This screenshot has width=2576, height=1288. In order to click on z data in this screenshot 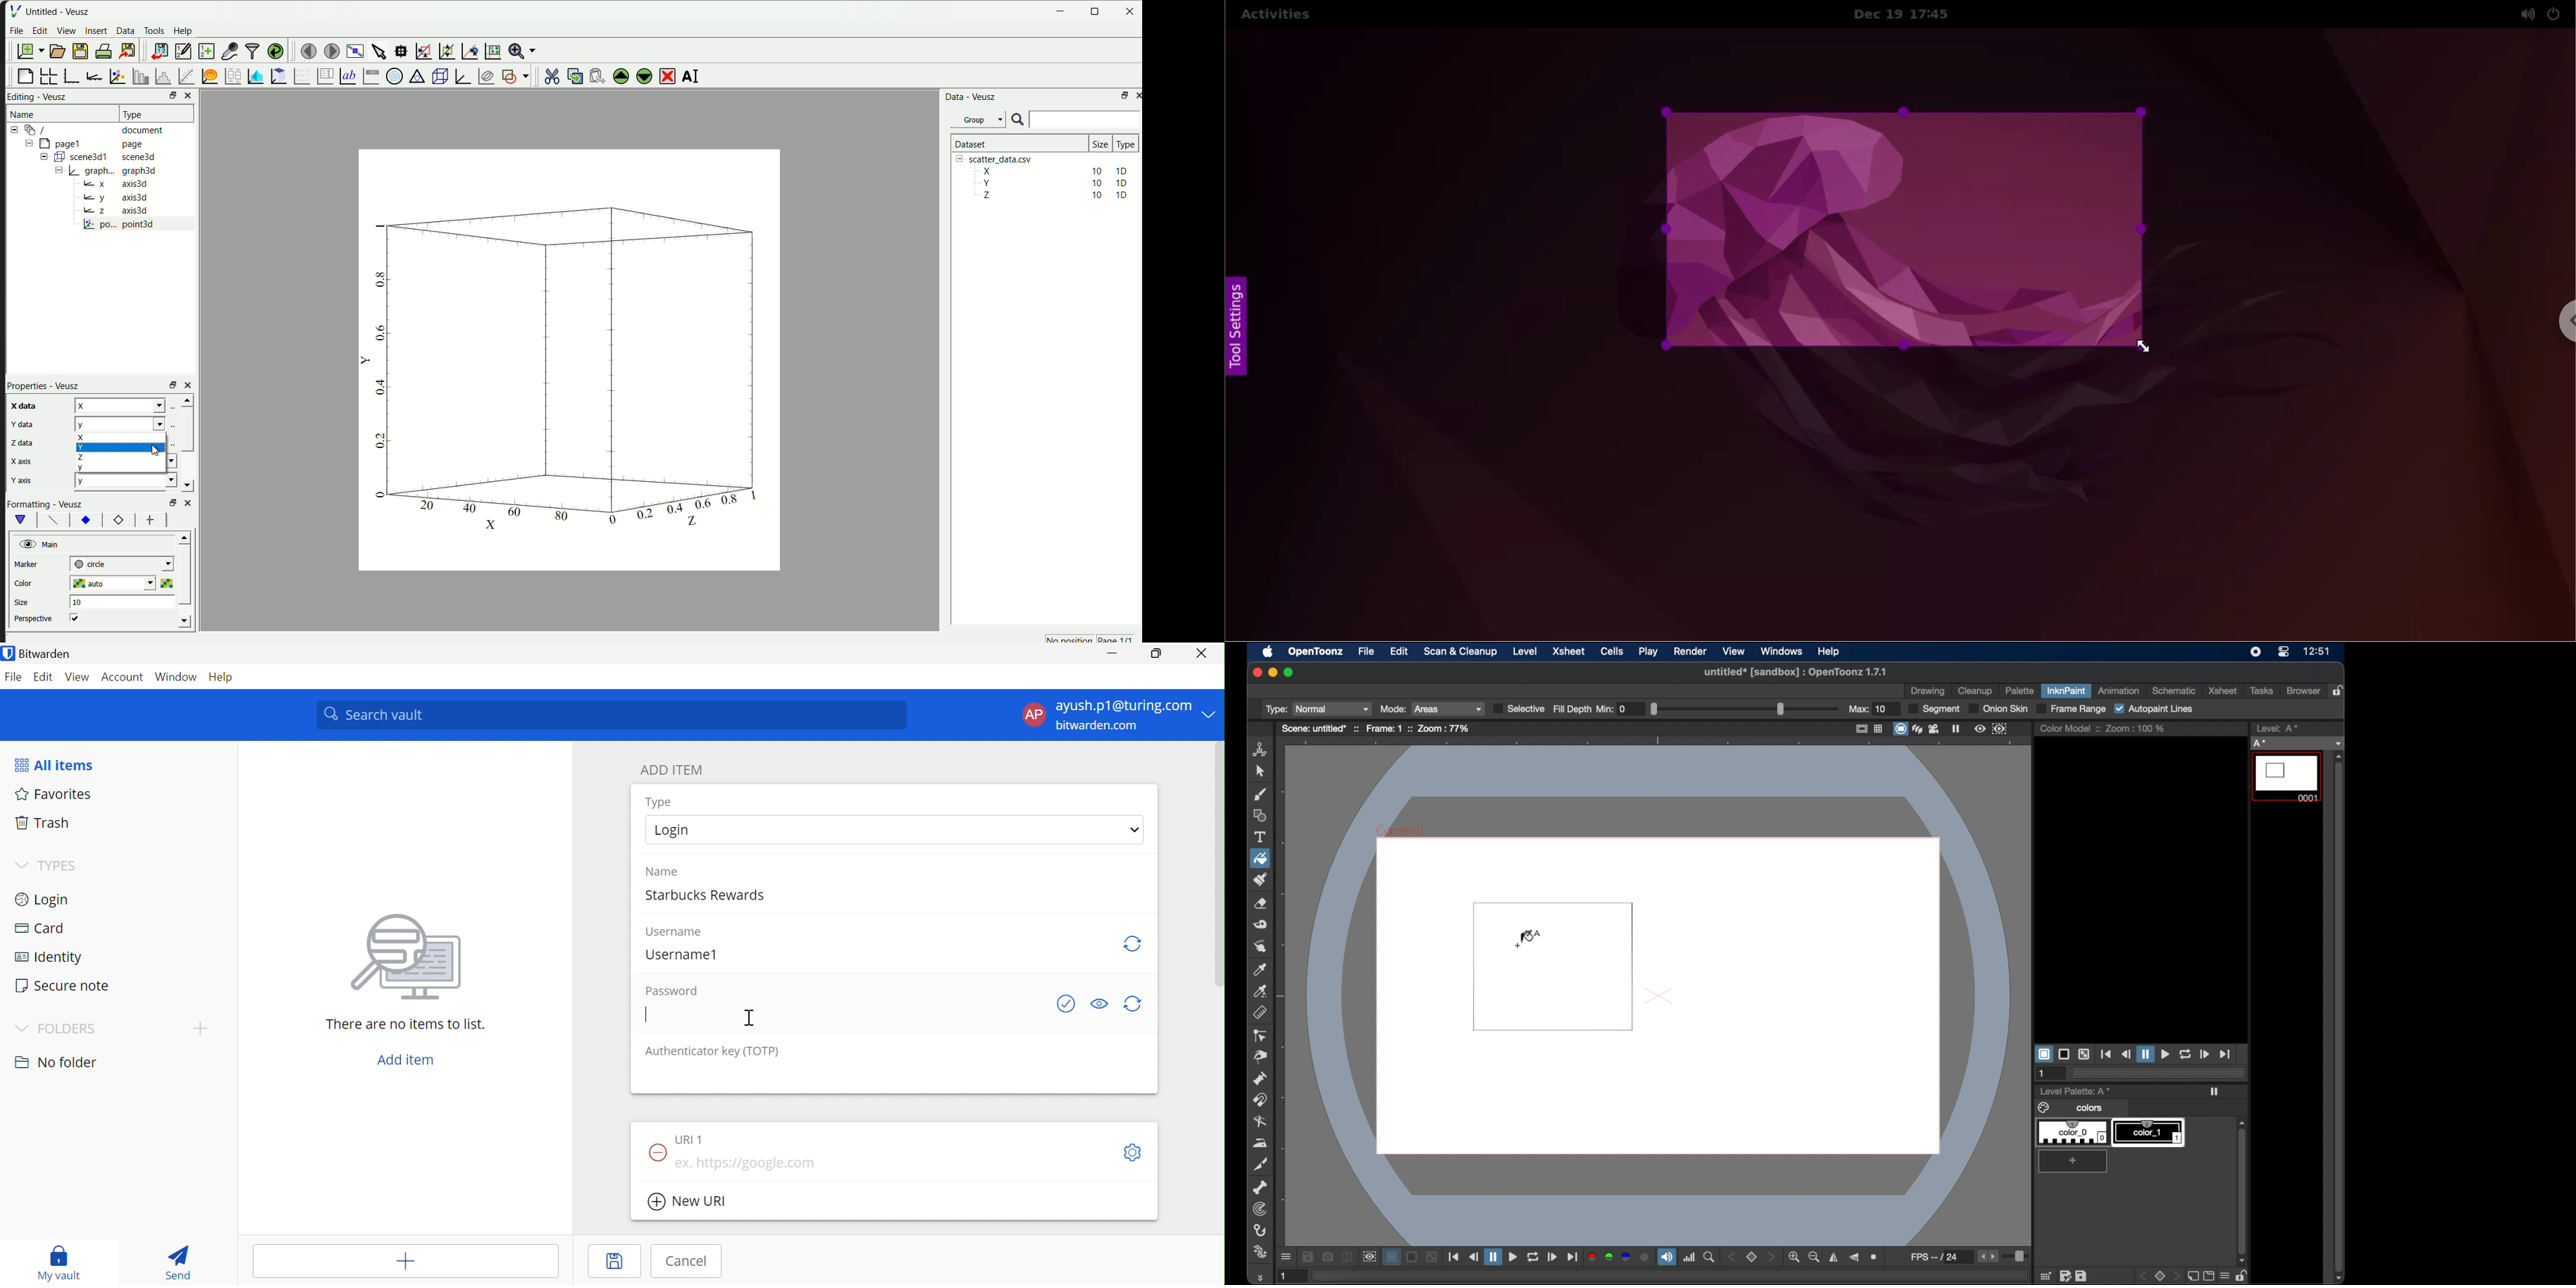, I will do `click(20, 442)`.